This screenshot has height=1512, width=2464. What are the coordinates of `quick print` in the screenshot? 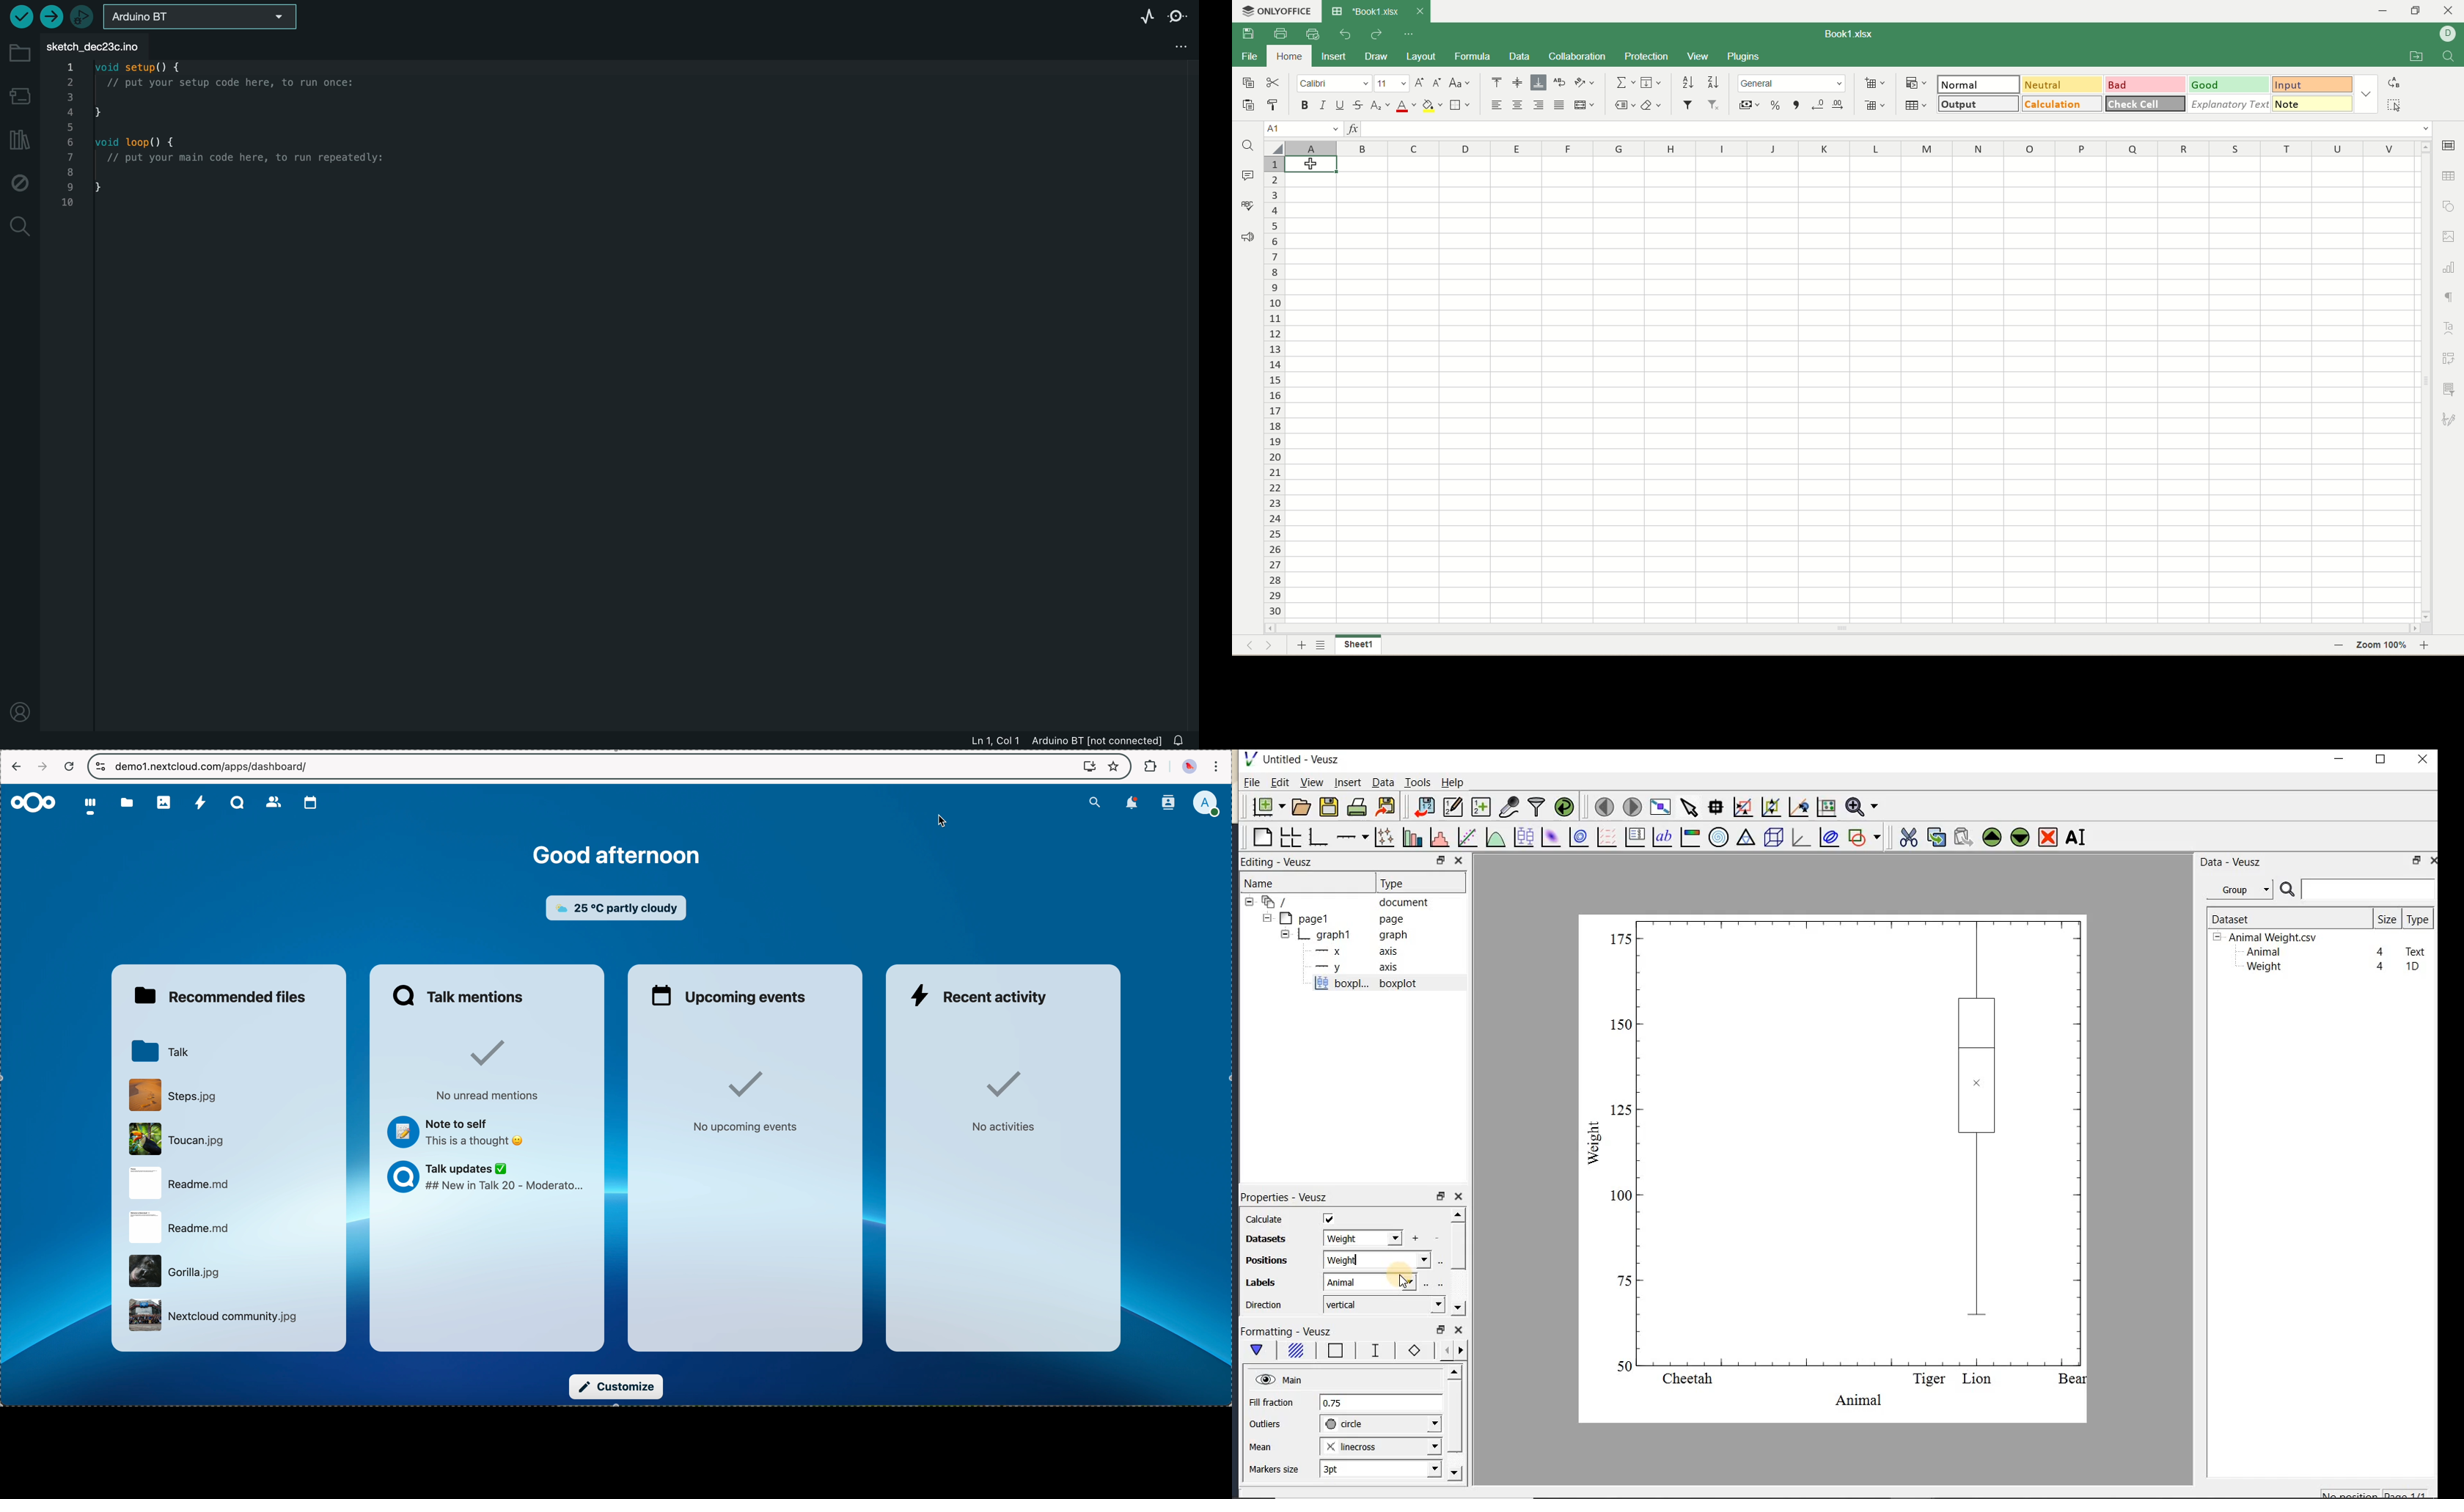 It's located at (1313, 34).